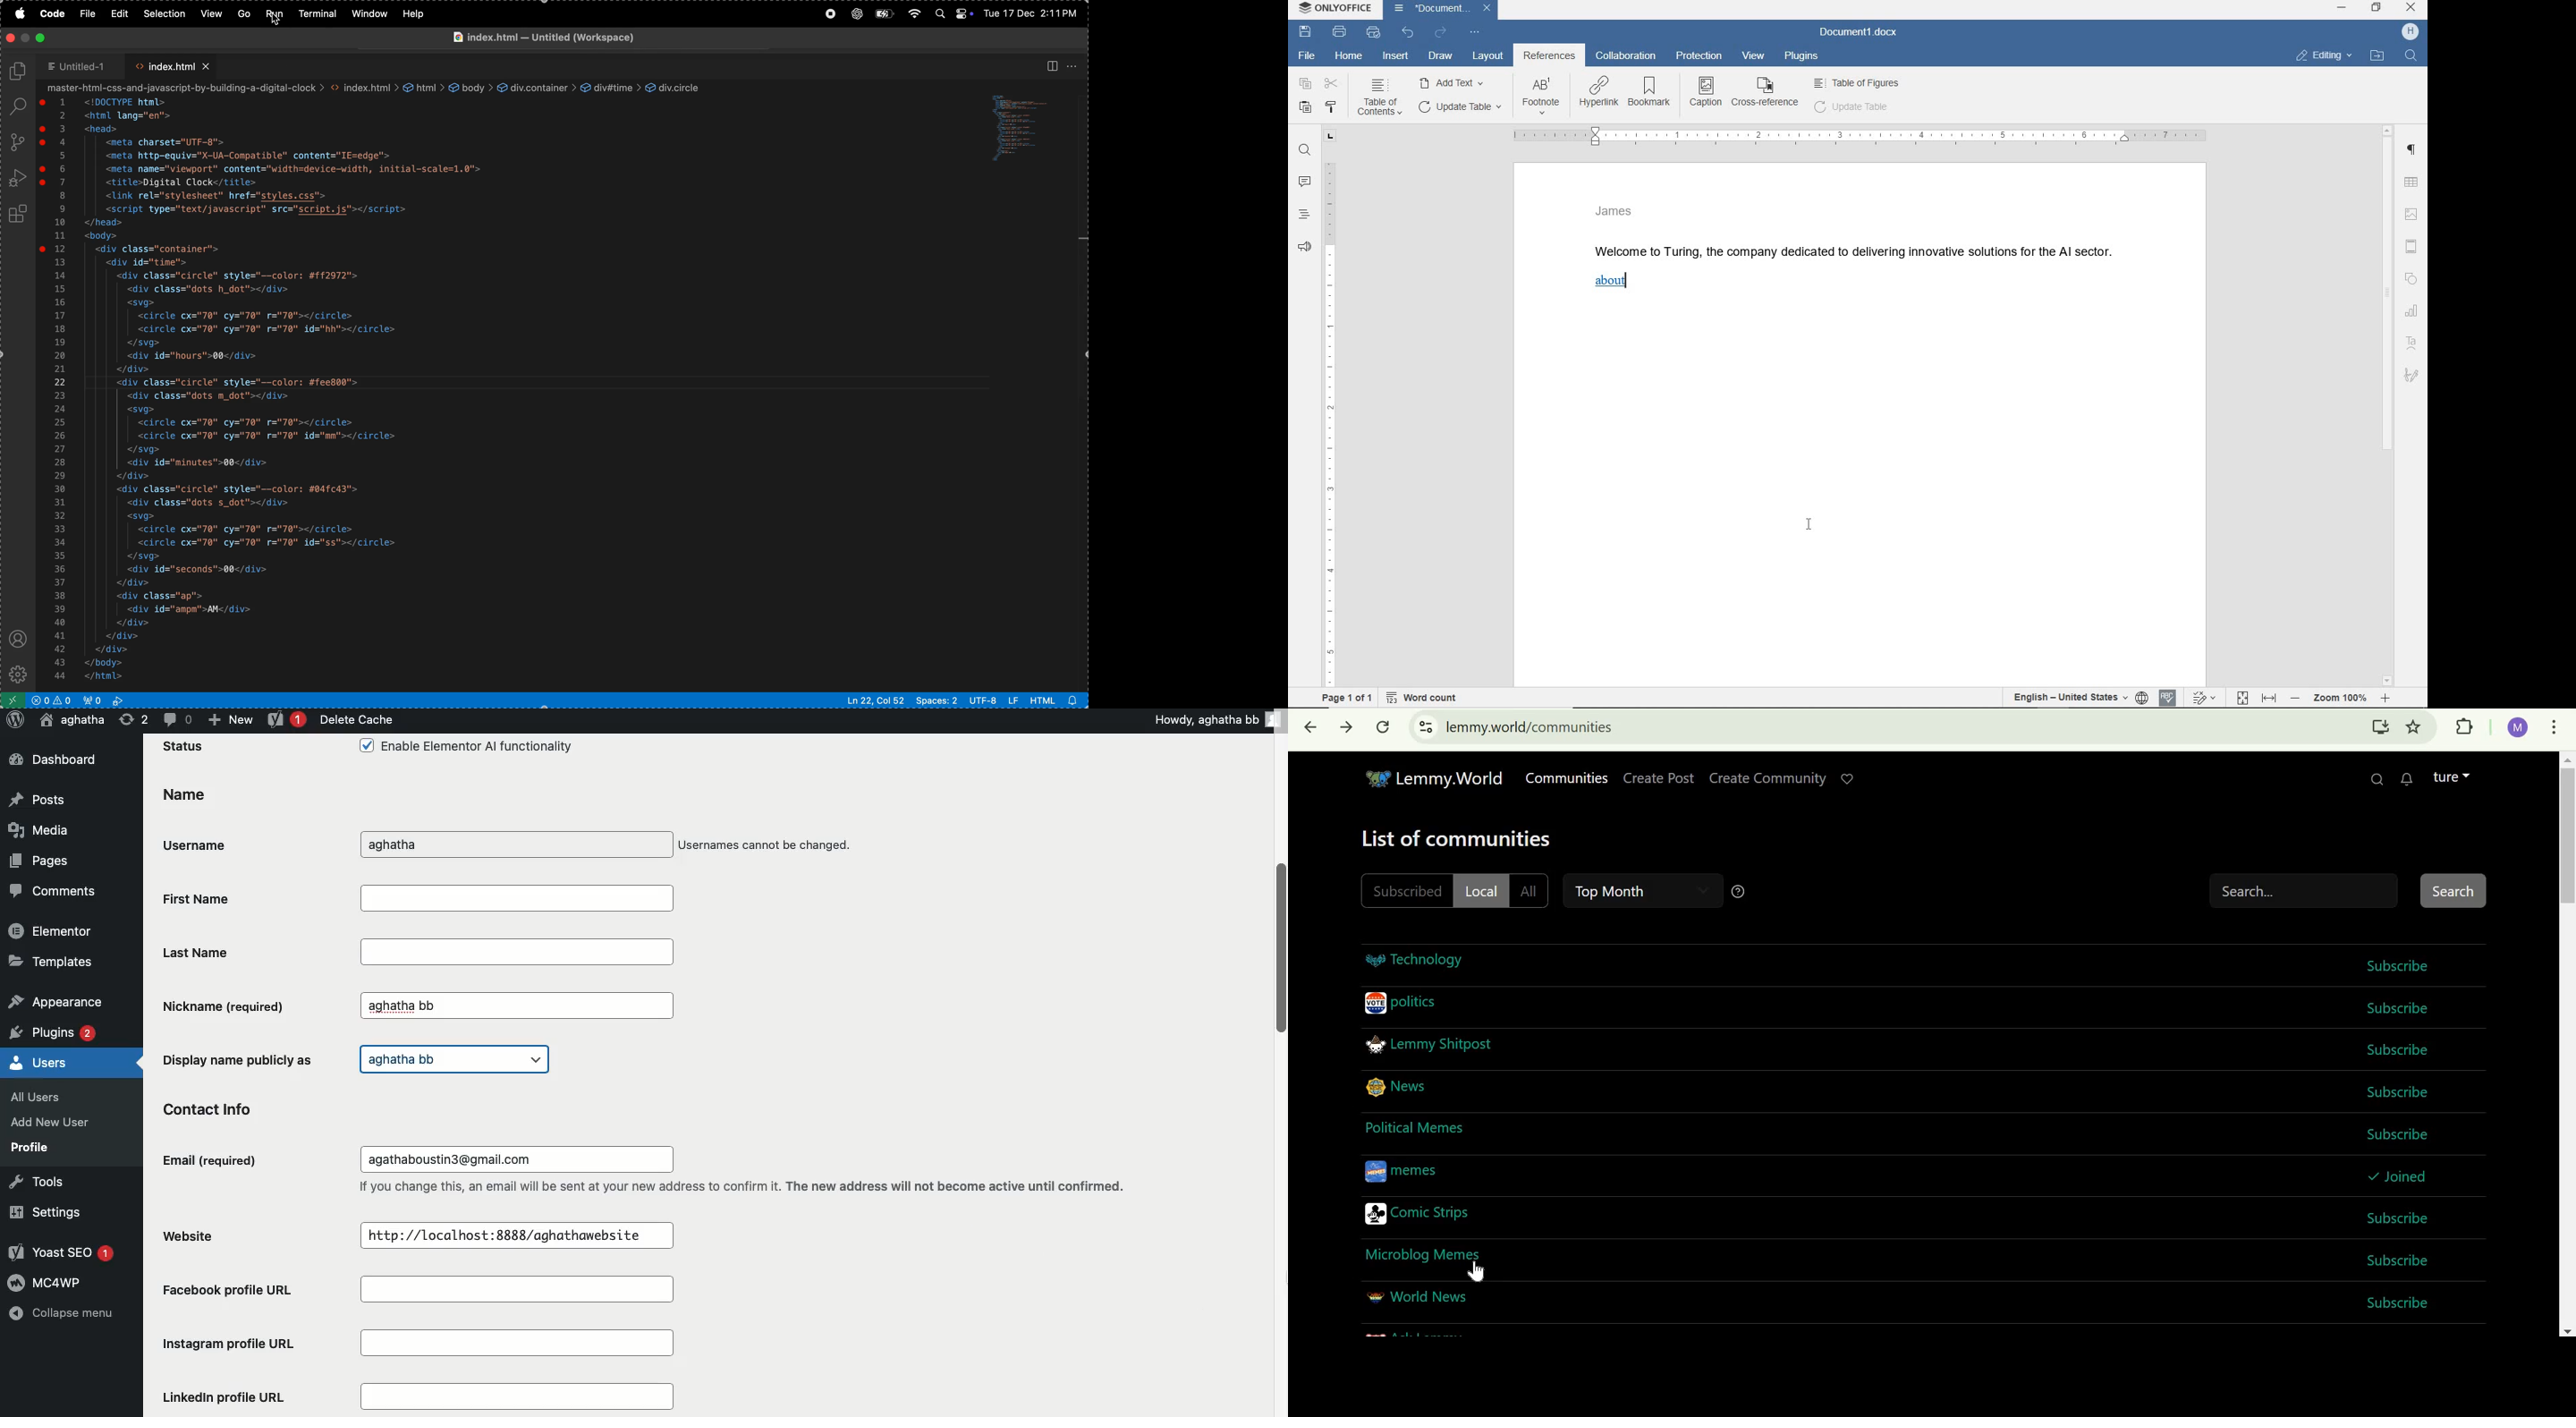  Describe the element at coordinates (1436, 776) in the screenshot. I see `Lemmy.World` at that location.